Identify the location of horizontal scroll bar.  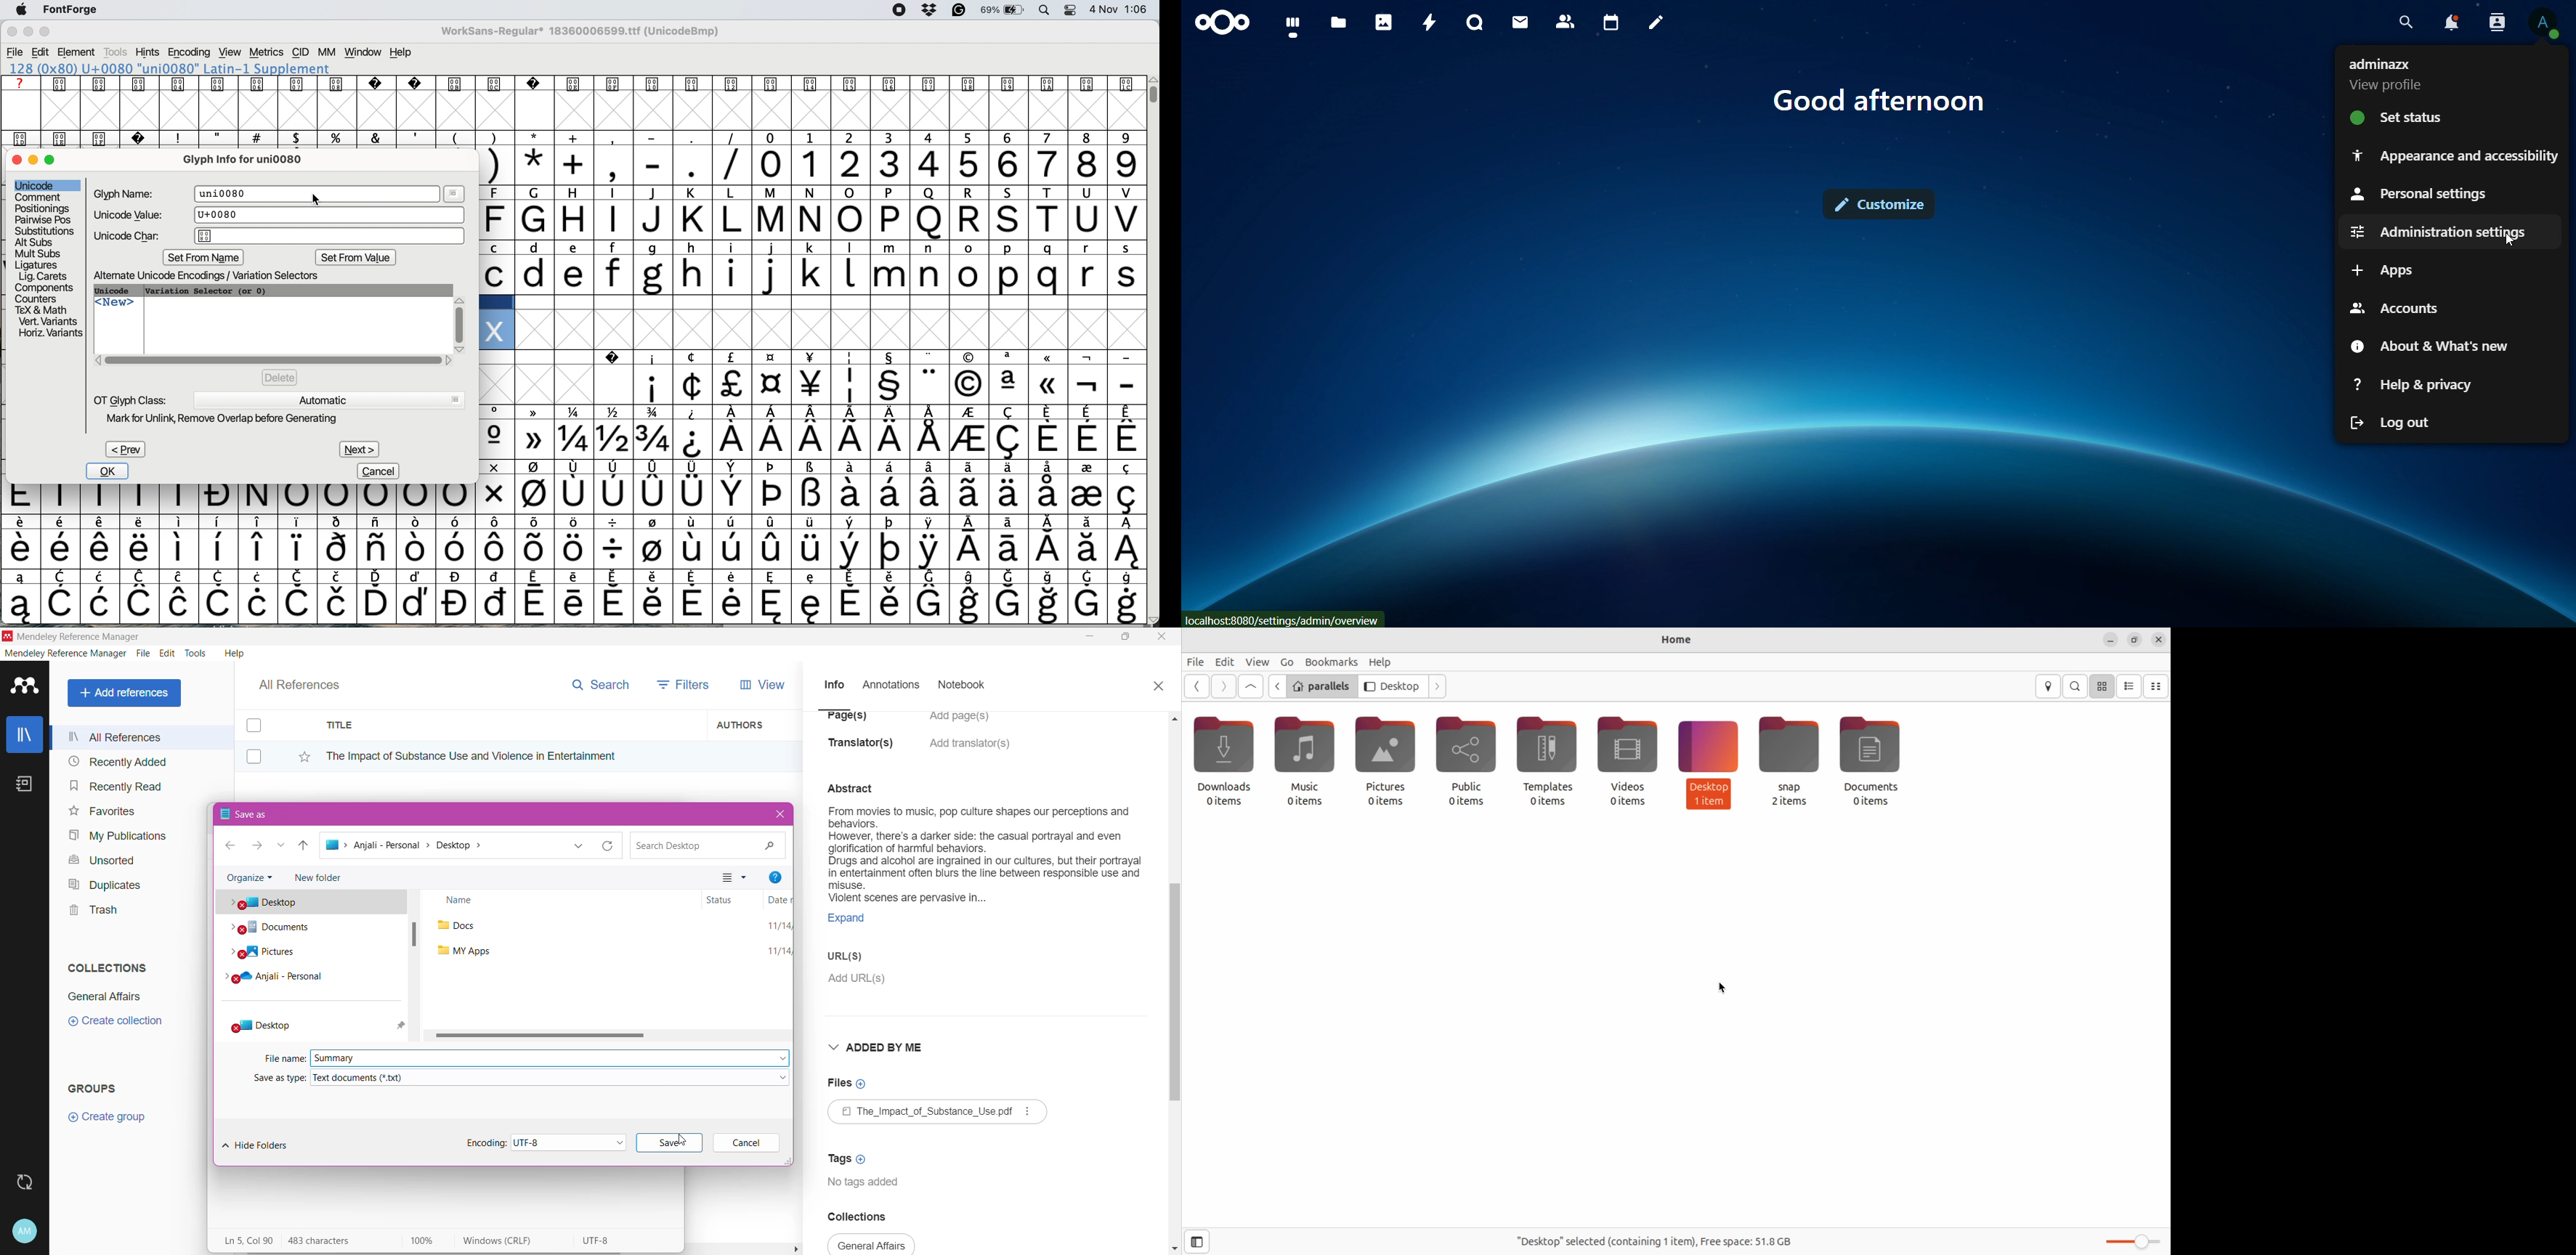
(273, 360).